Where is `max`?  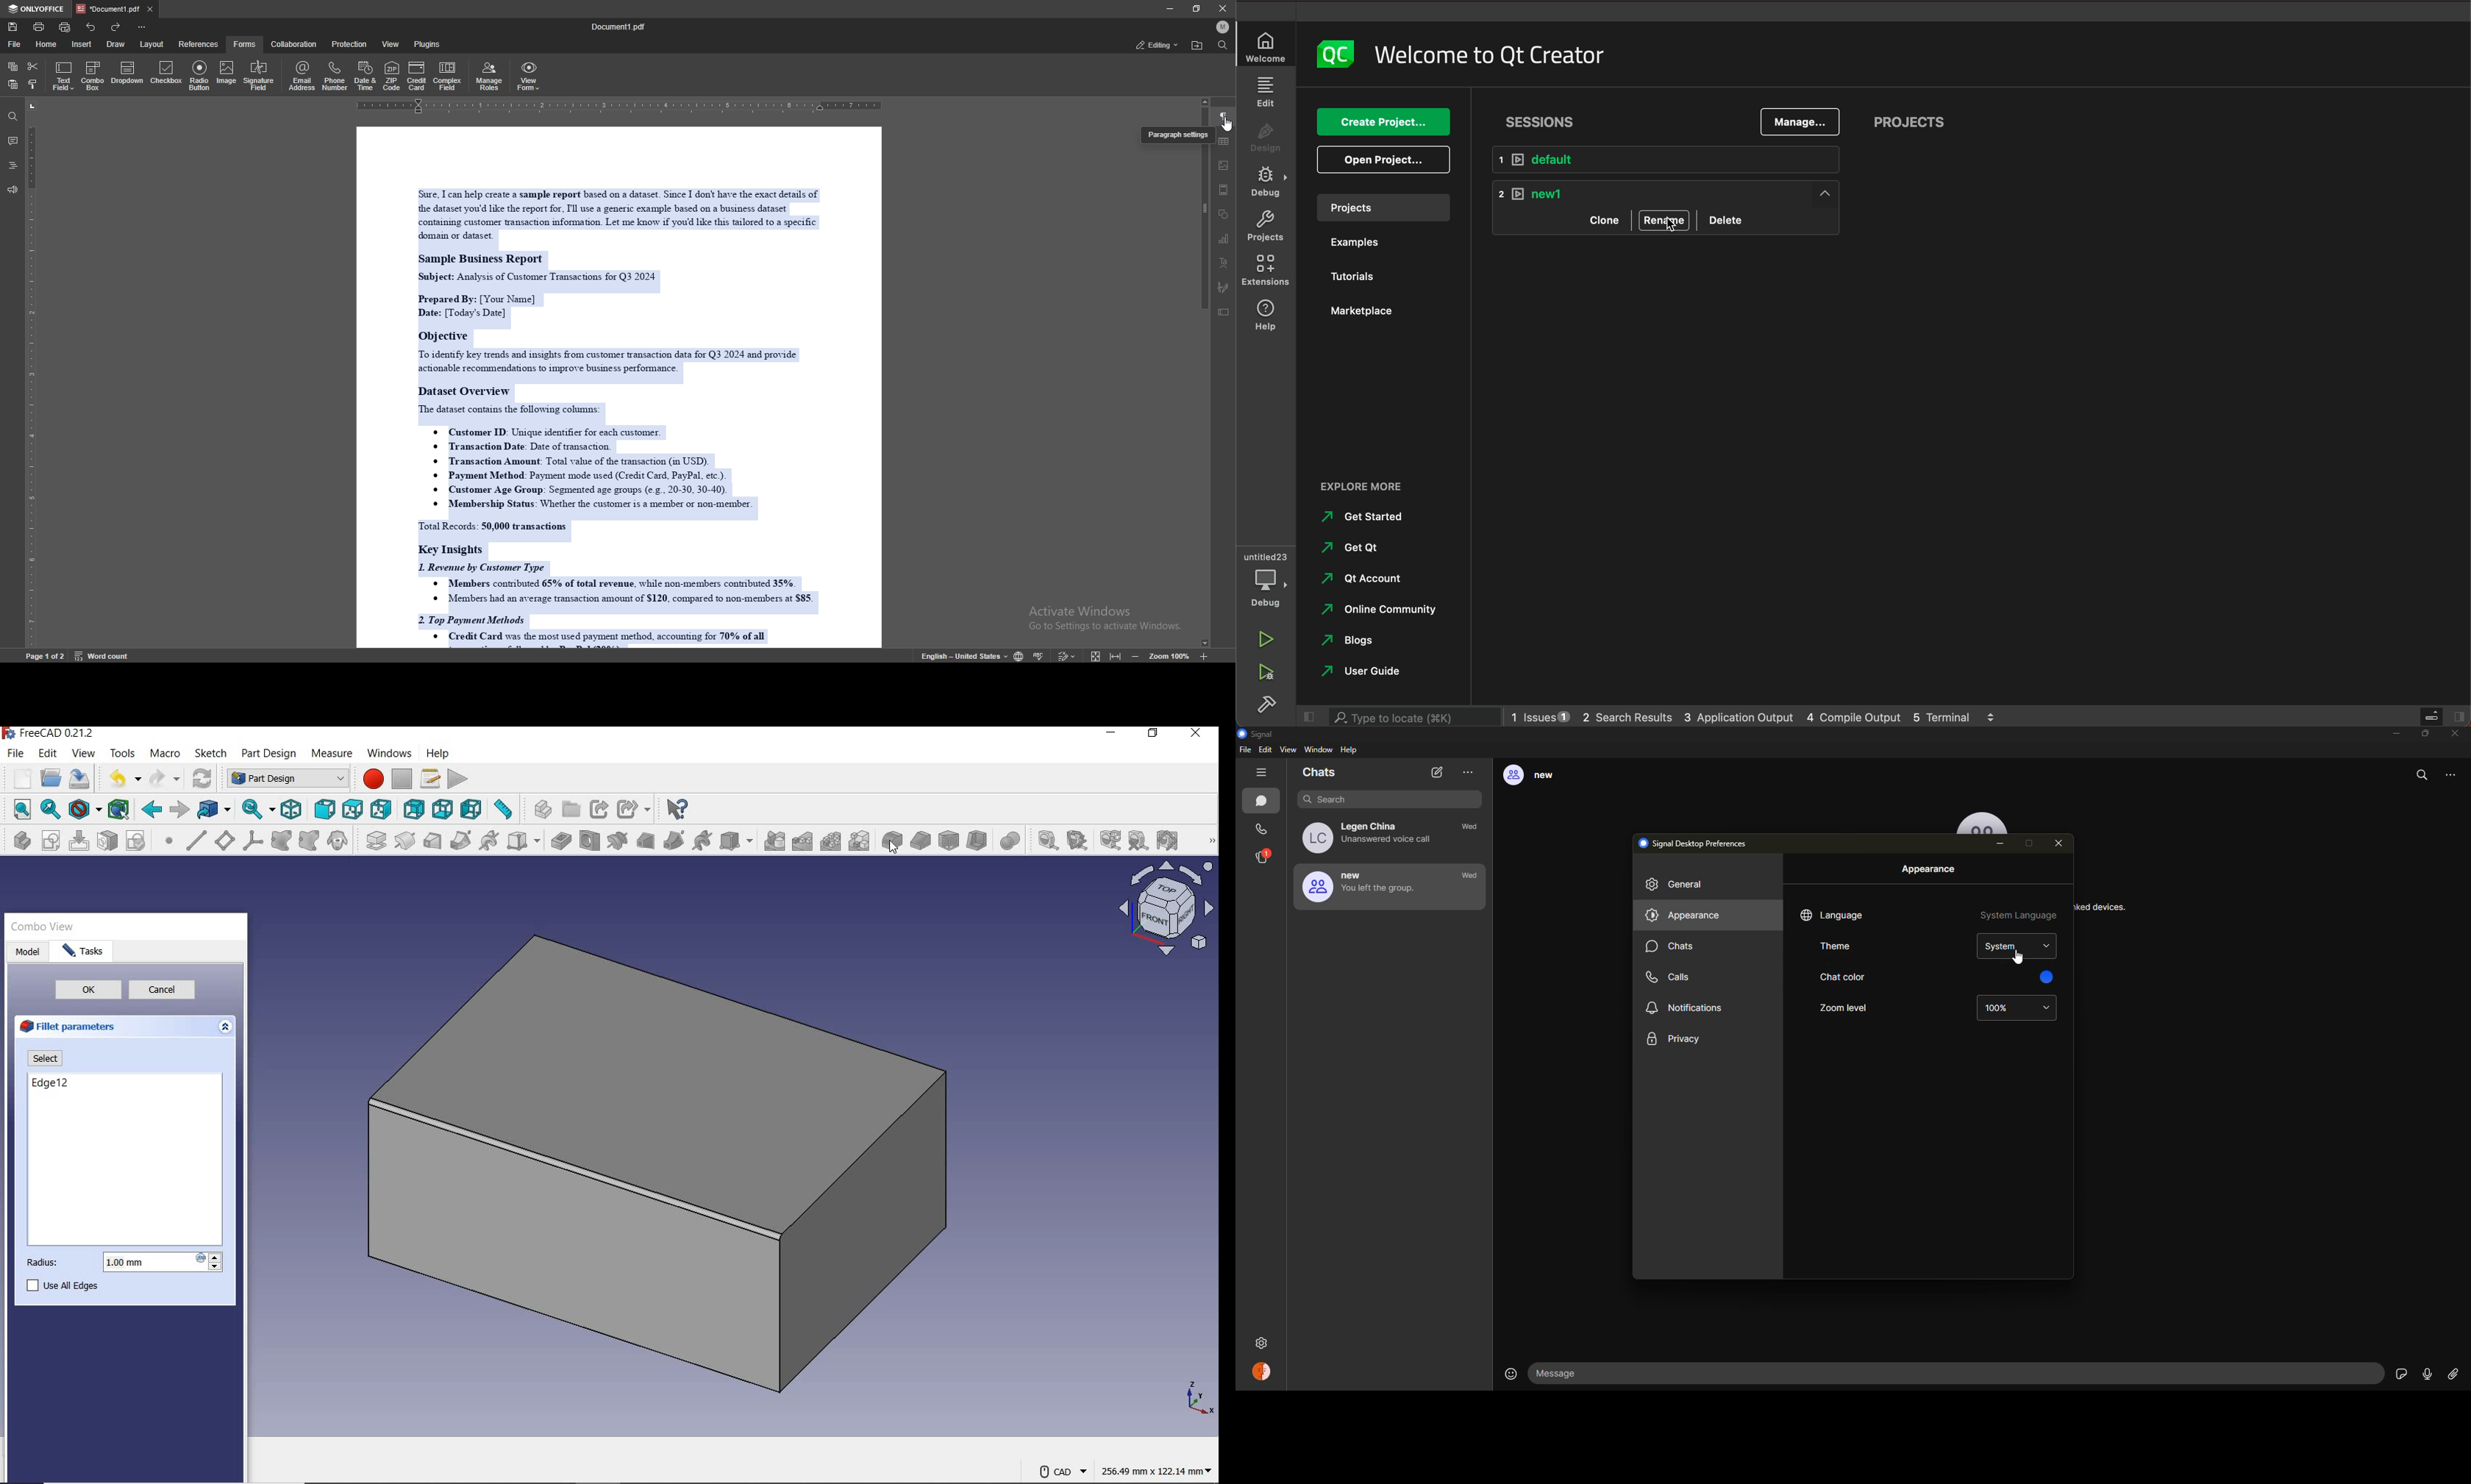
max is located at coordinates (2032, 843).